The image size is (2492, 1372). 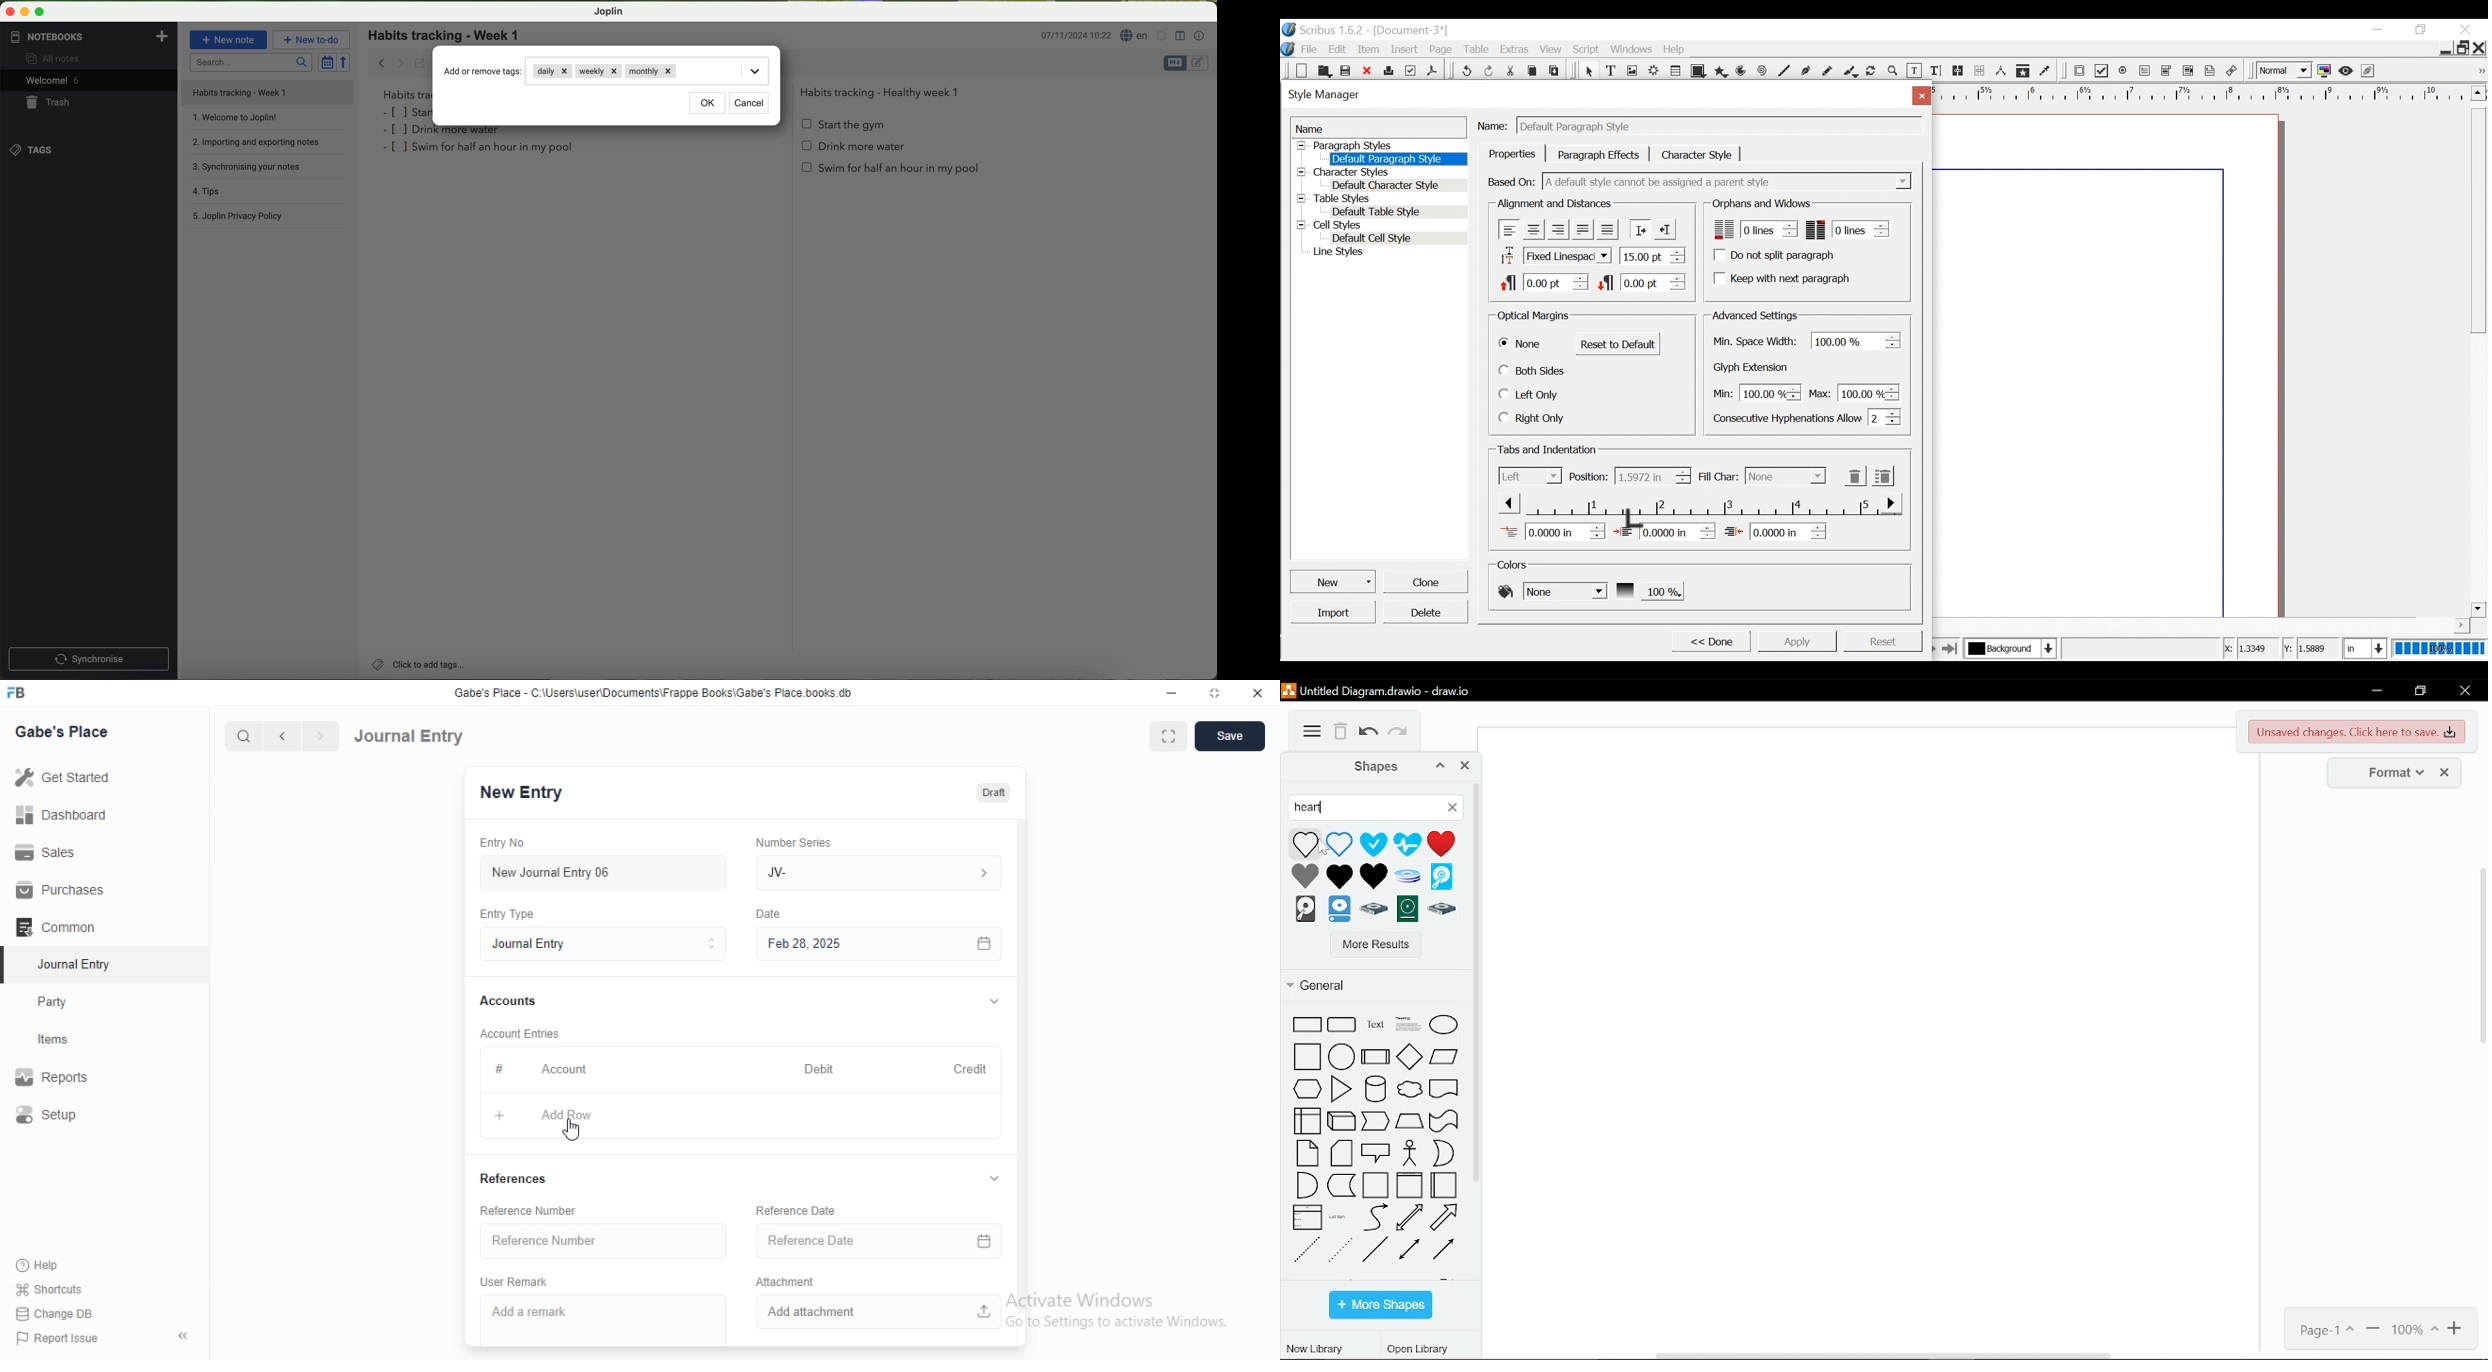 I want to click on save, so click(x=1232, y=736).